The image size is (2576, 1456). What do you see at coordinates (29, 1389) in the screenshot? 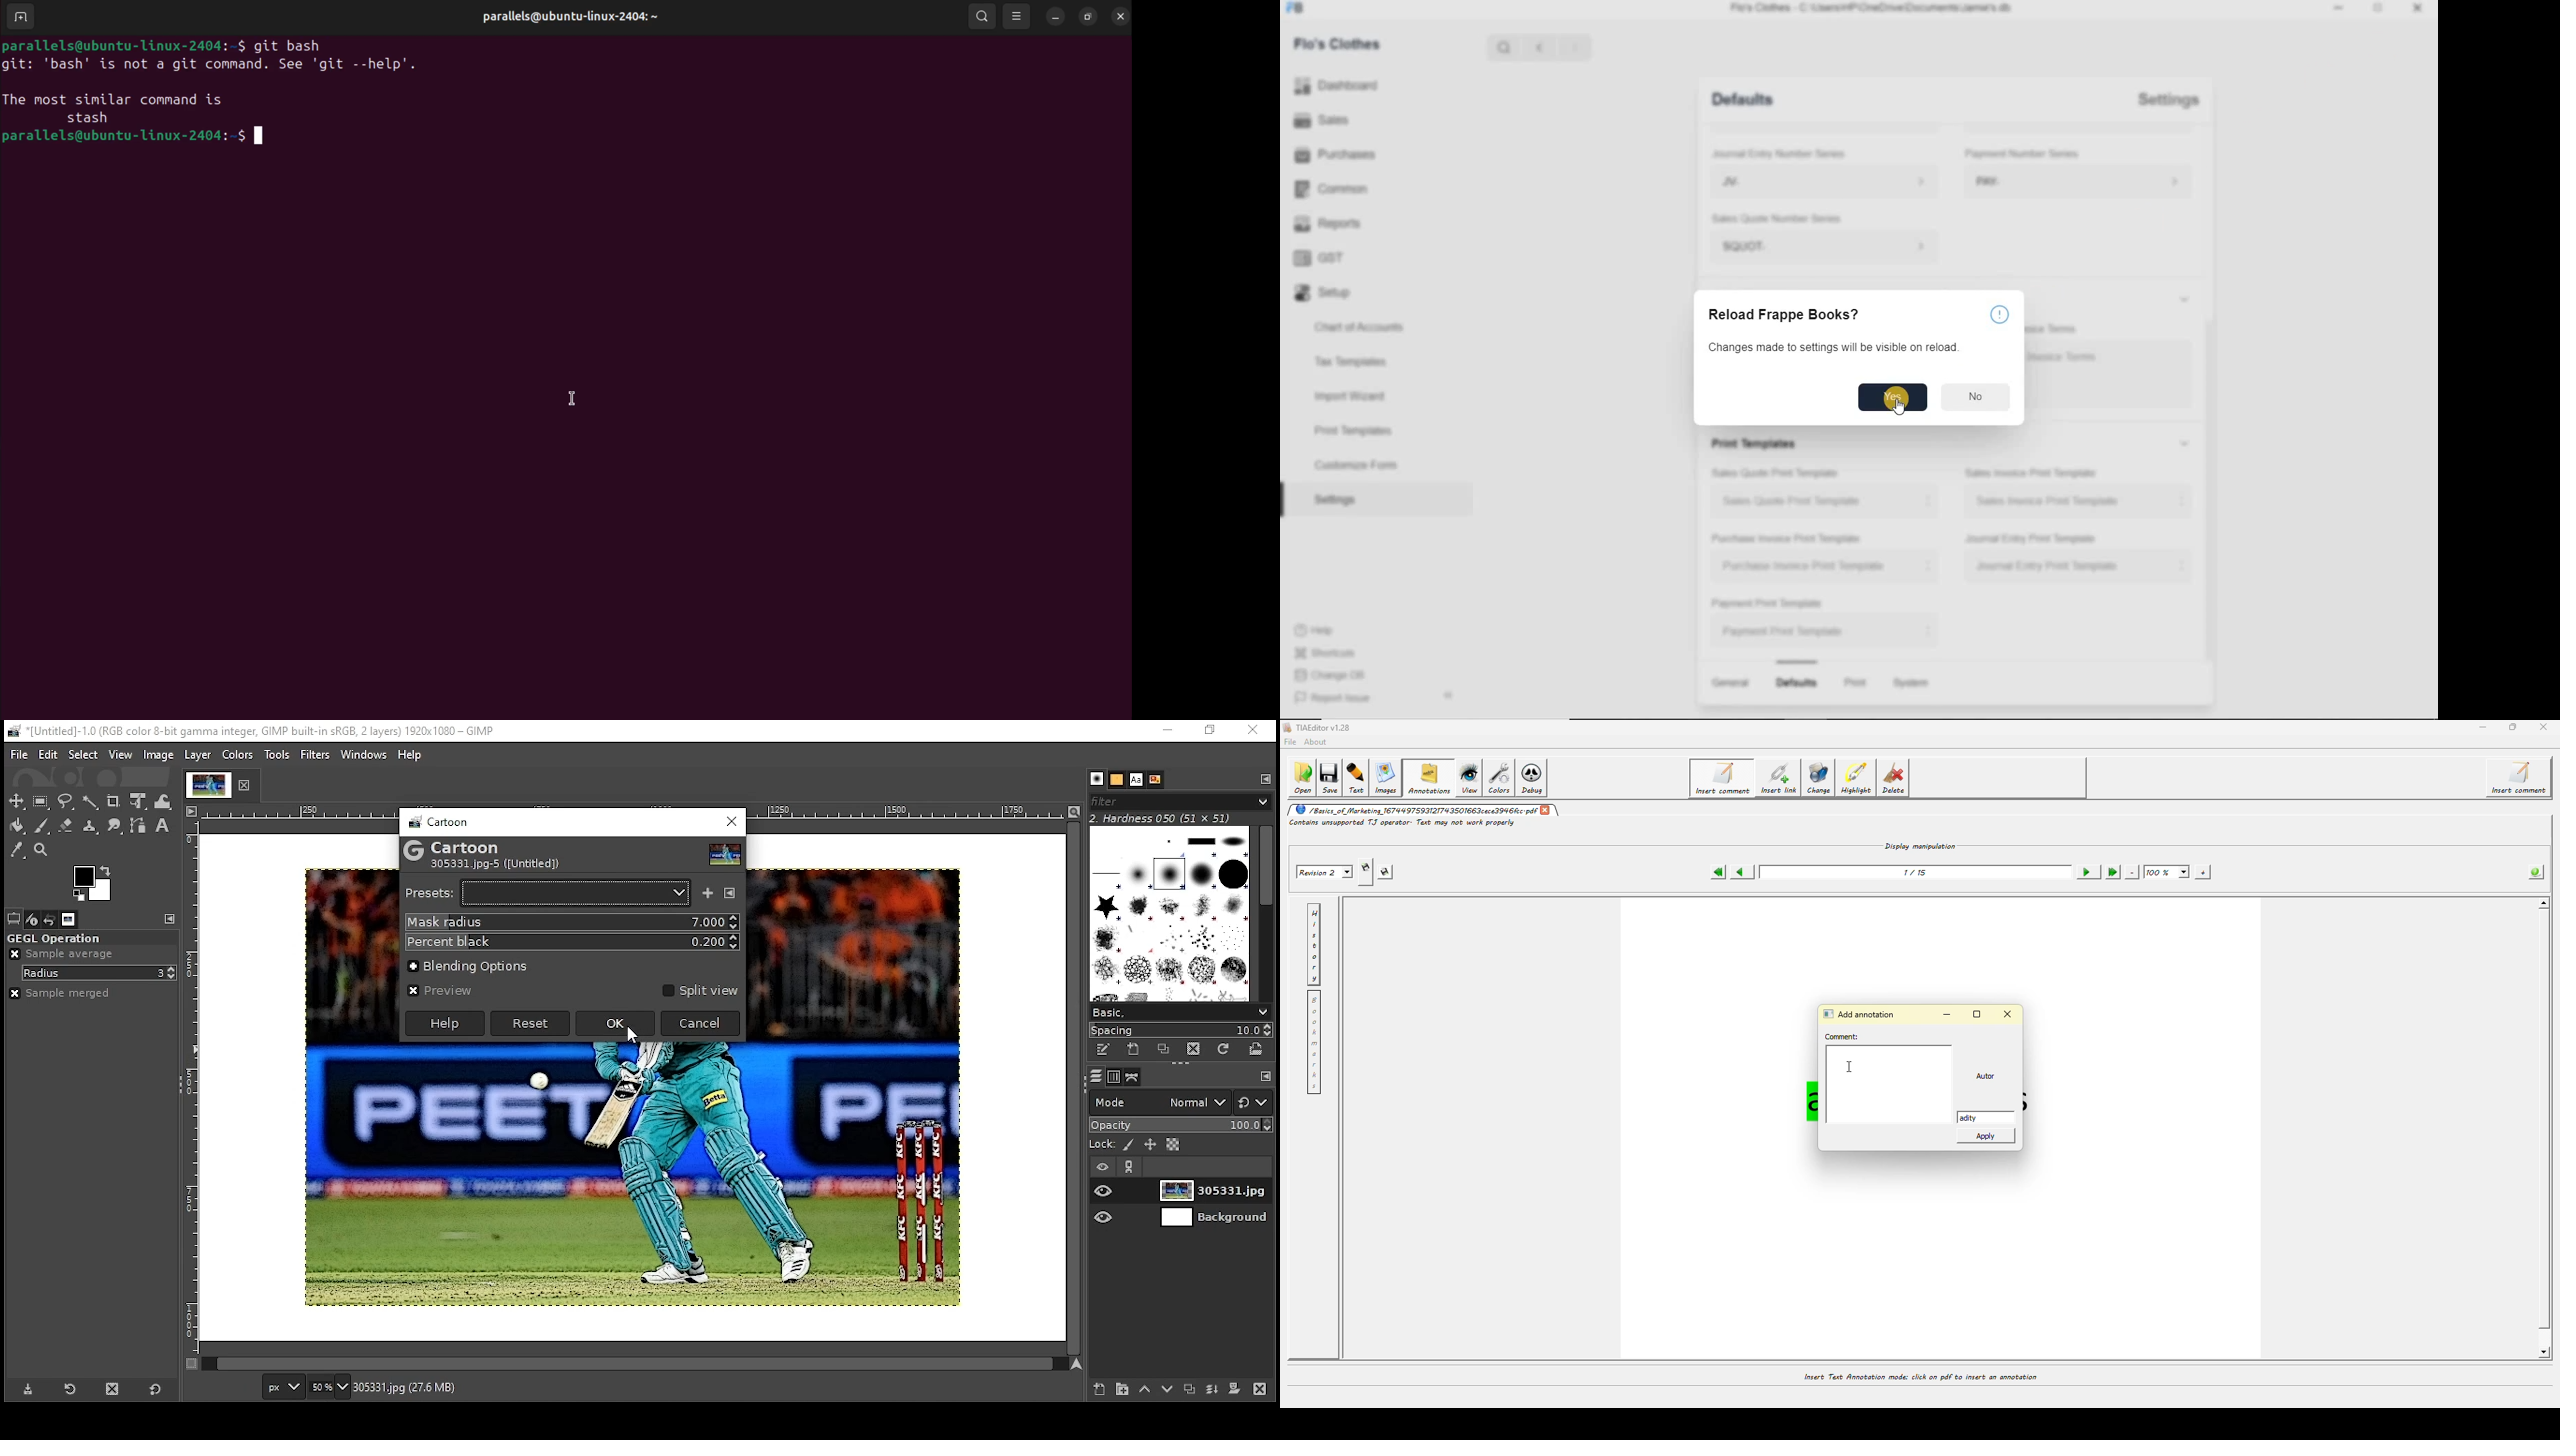
I see `save tool preset` at bounding box center [29, 1389].